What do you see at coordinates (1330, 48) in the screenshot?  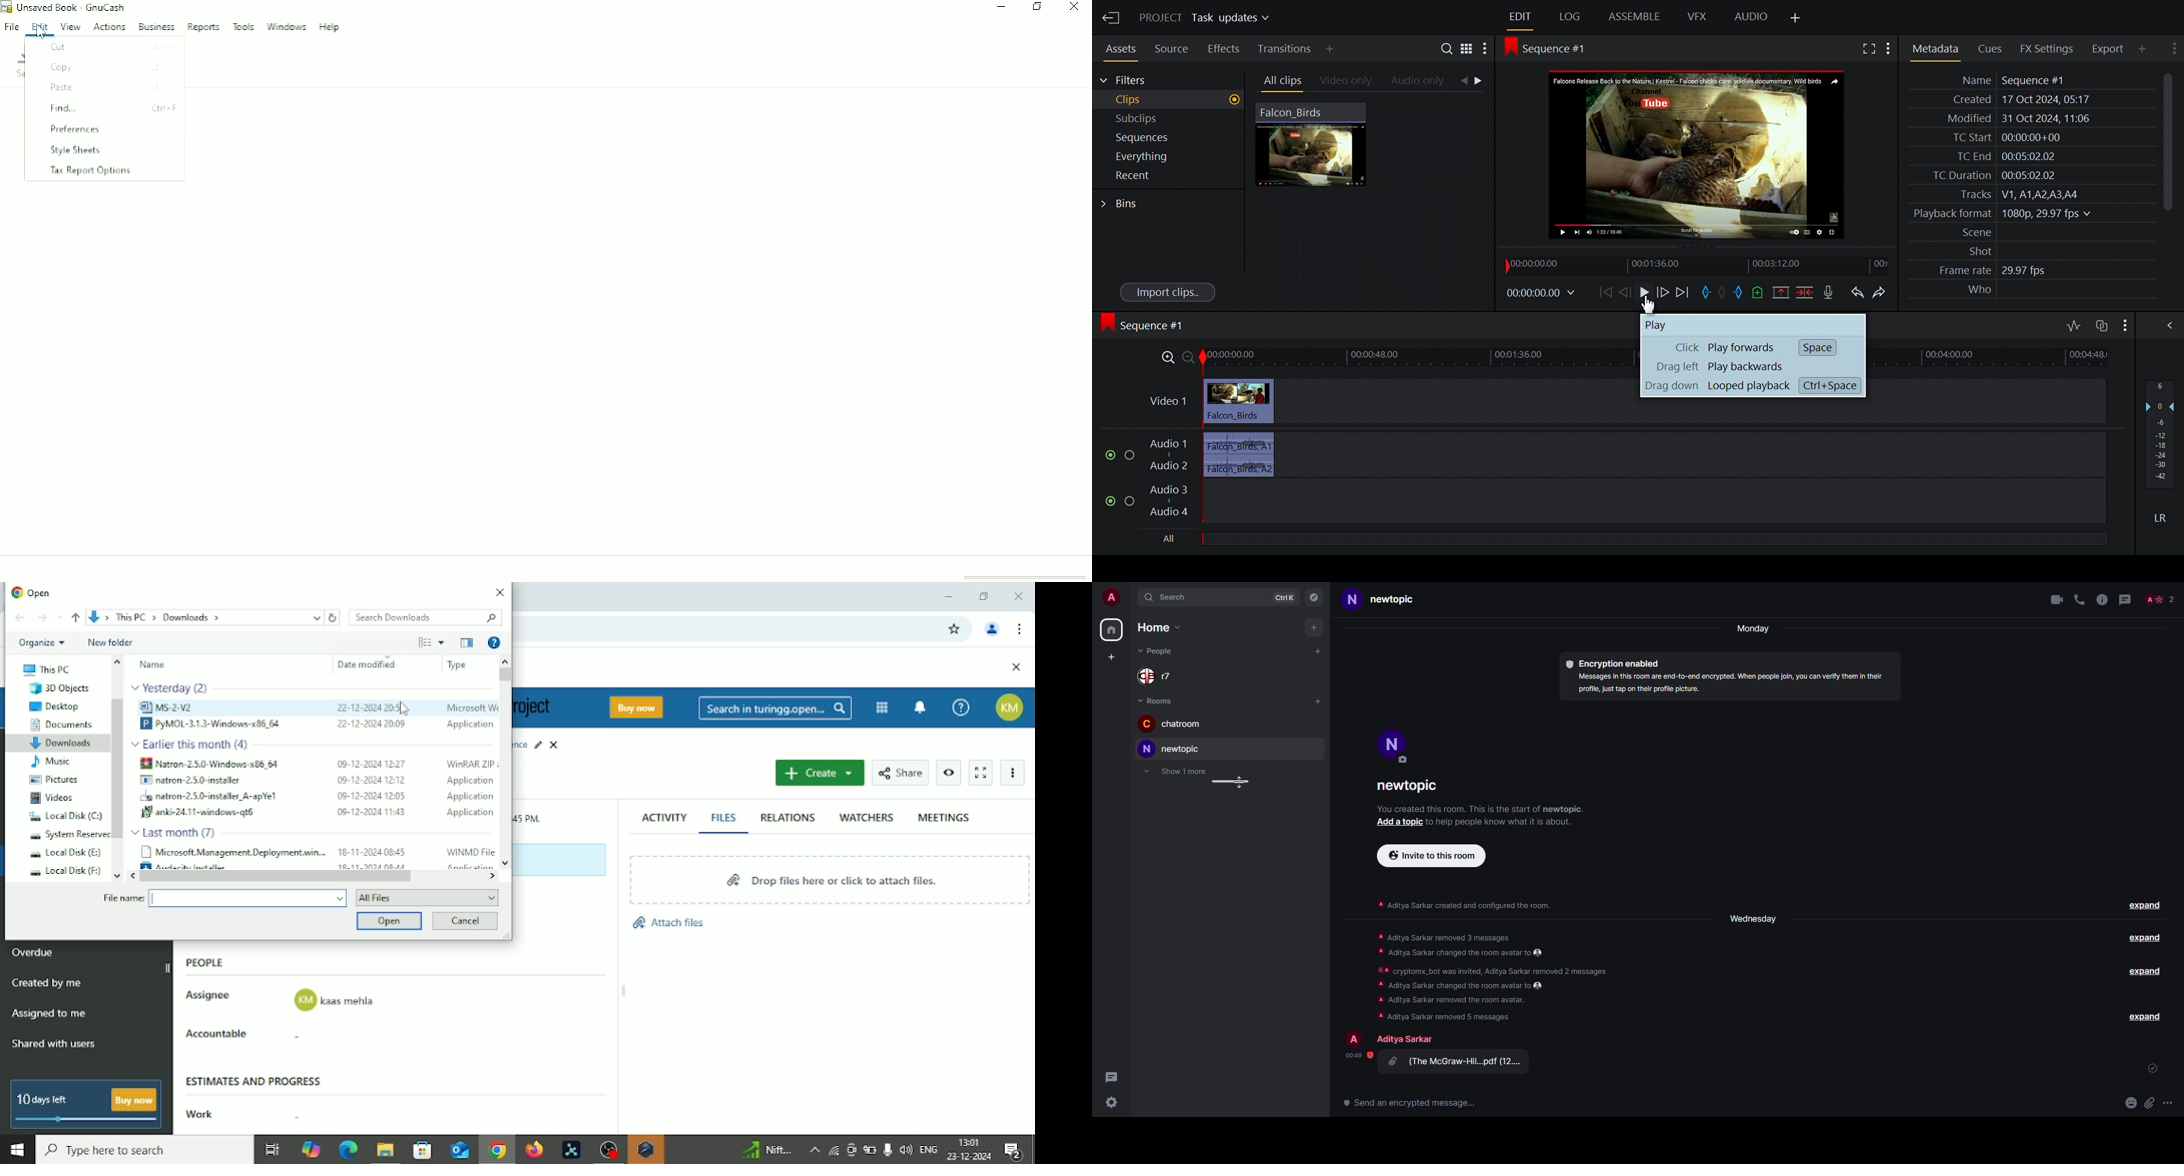 I see `Add Panel` at bounding box center [1330, 48].